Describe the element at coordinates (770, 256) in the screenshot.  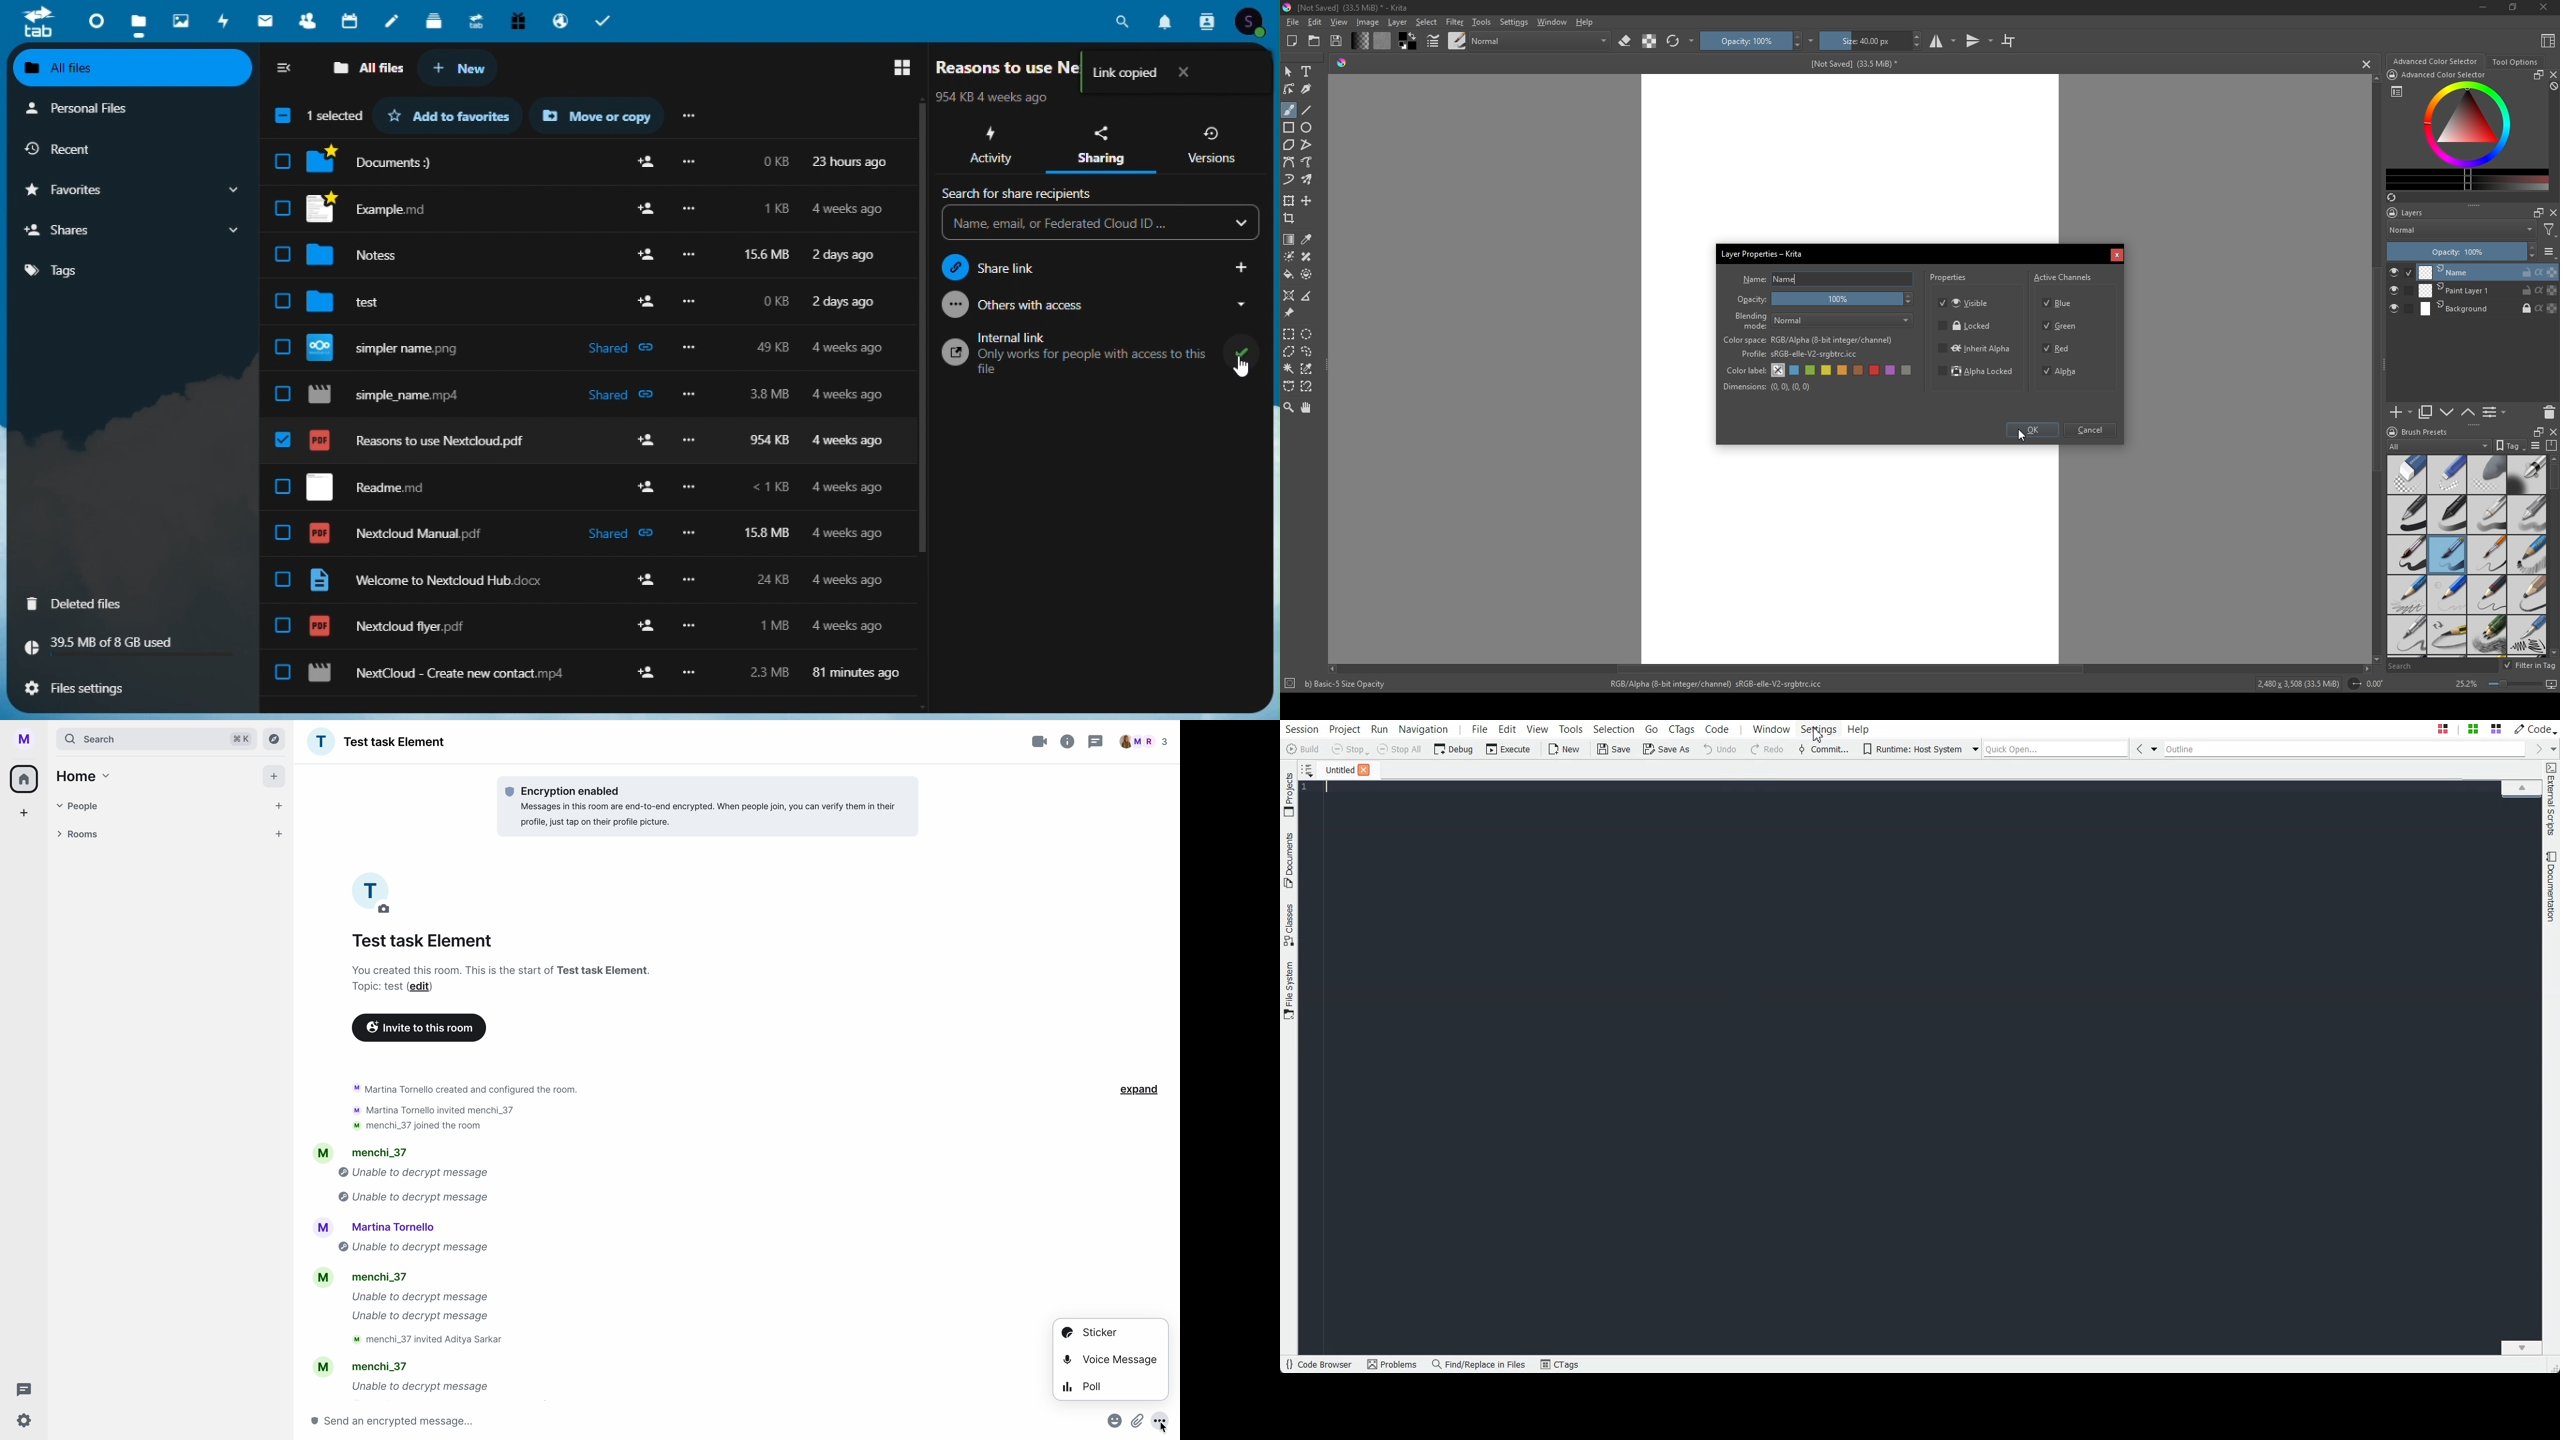
I see `156 kb` at that location.